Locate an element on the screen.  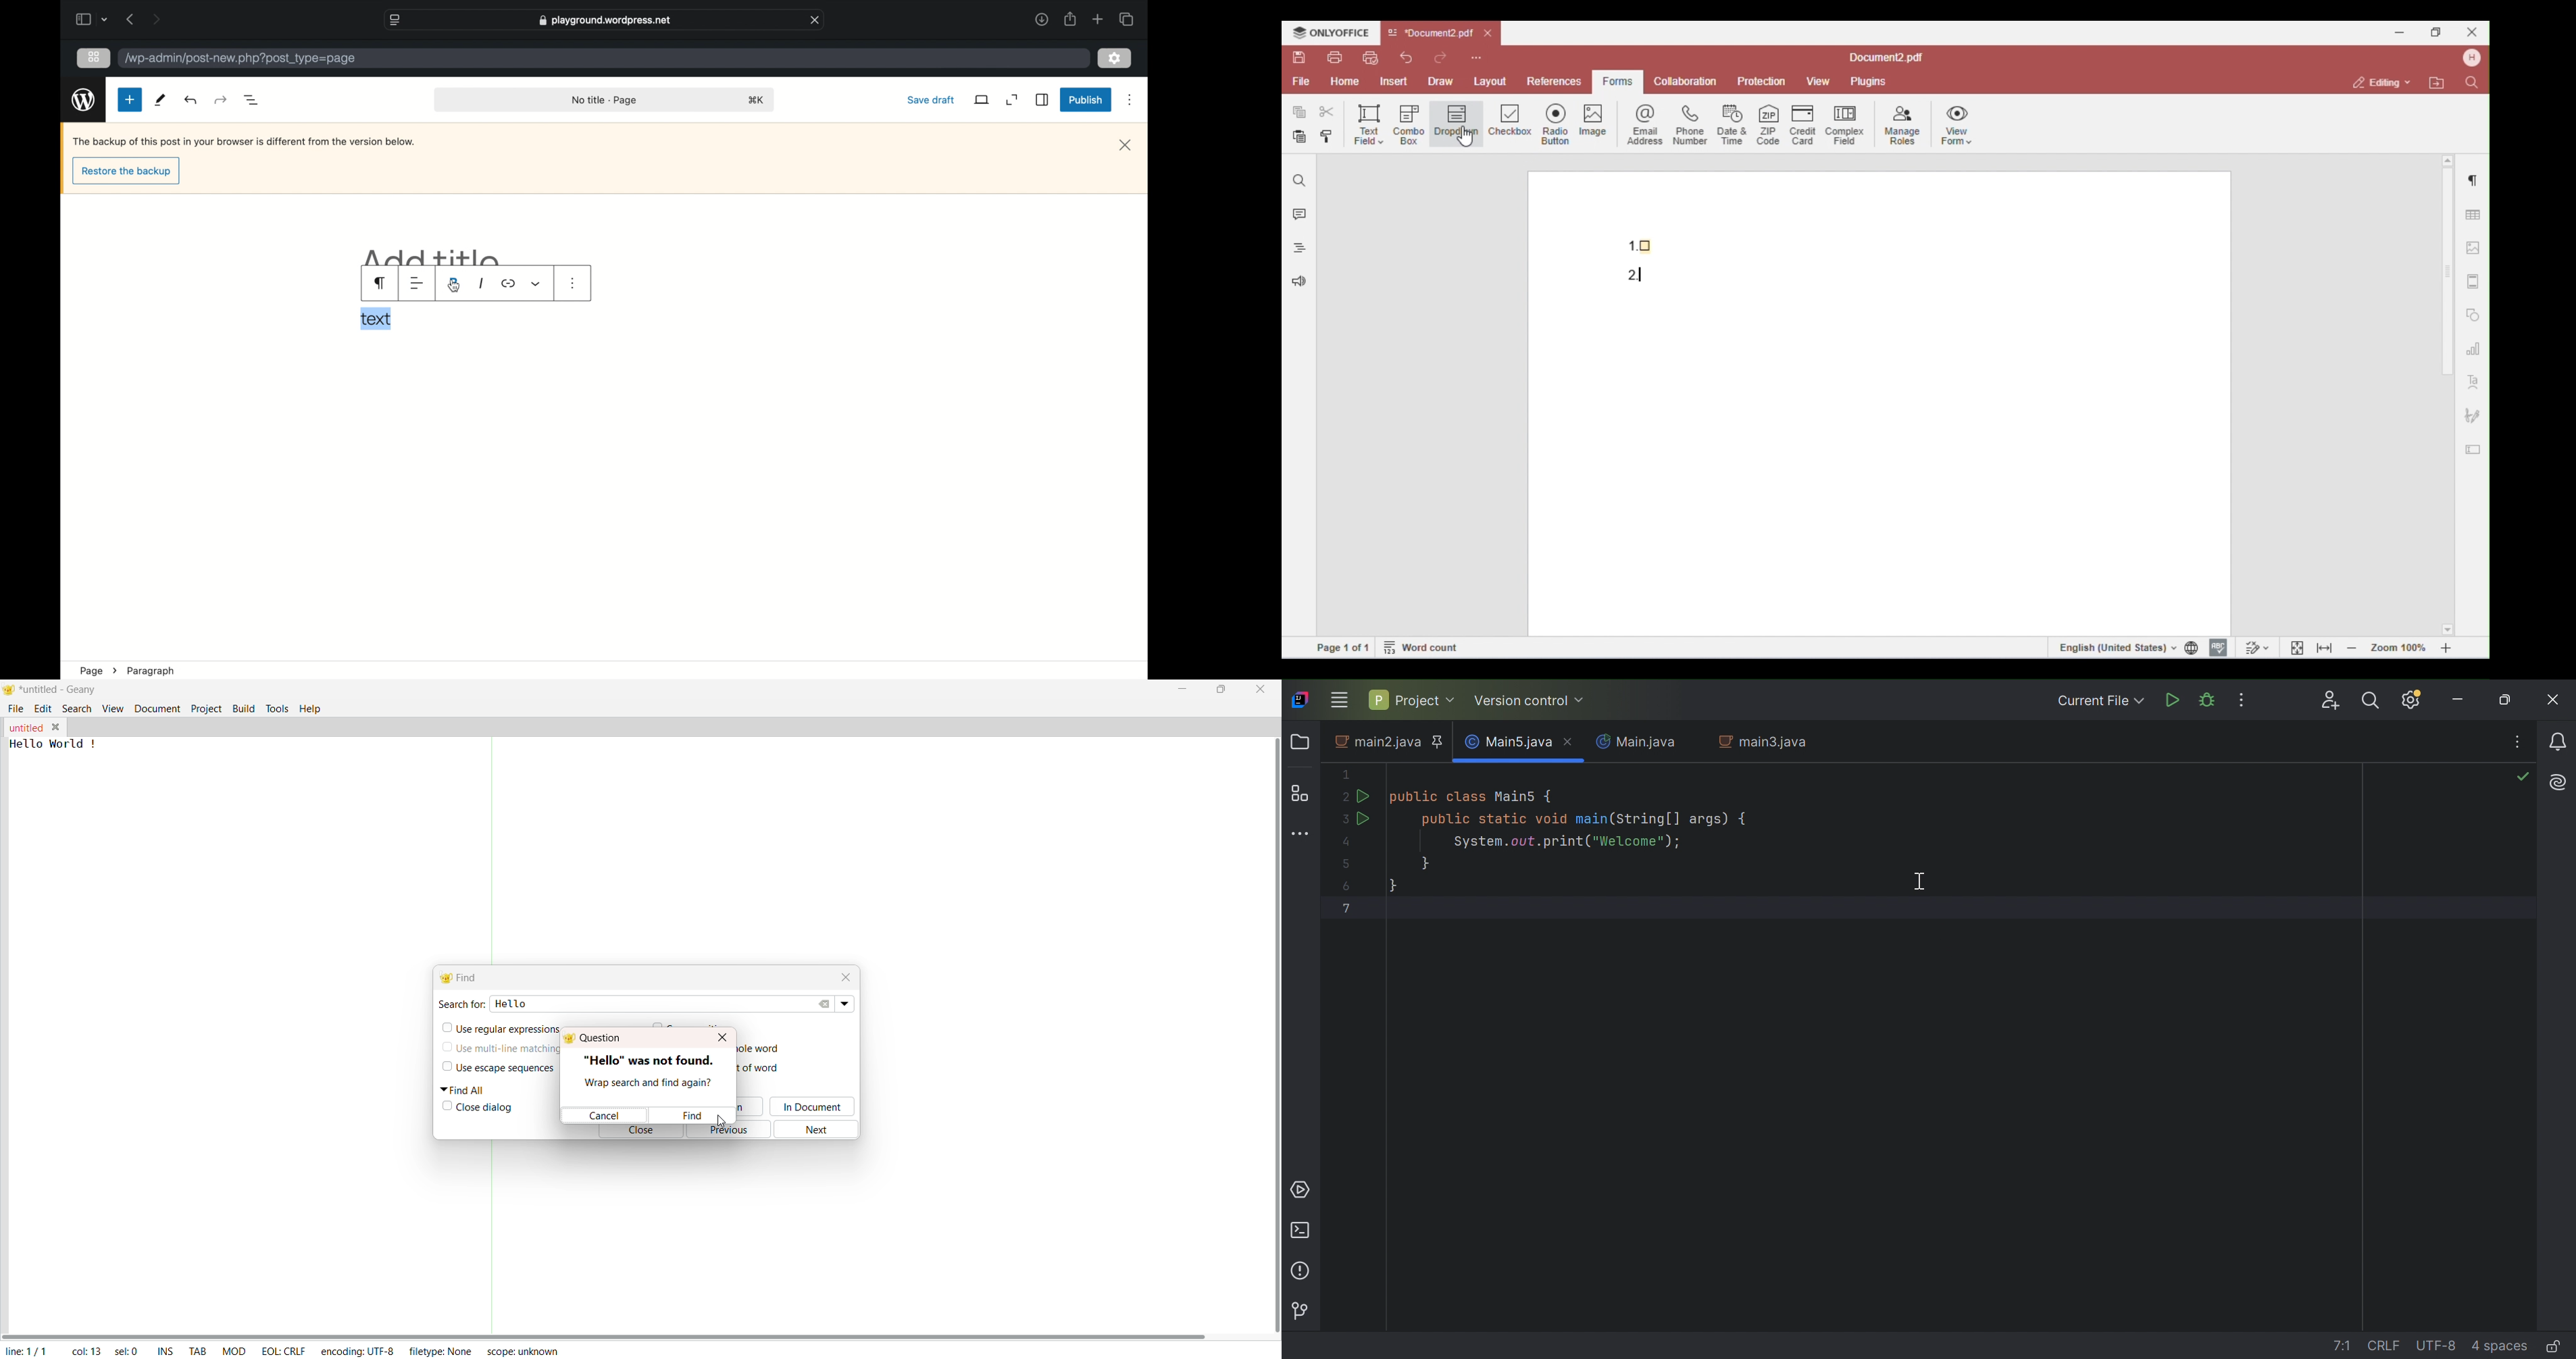
more options is located at coordinates (1131, 100).